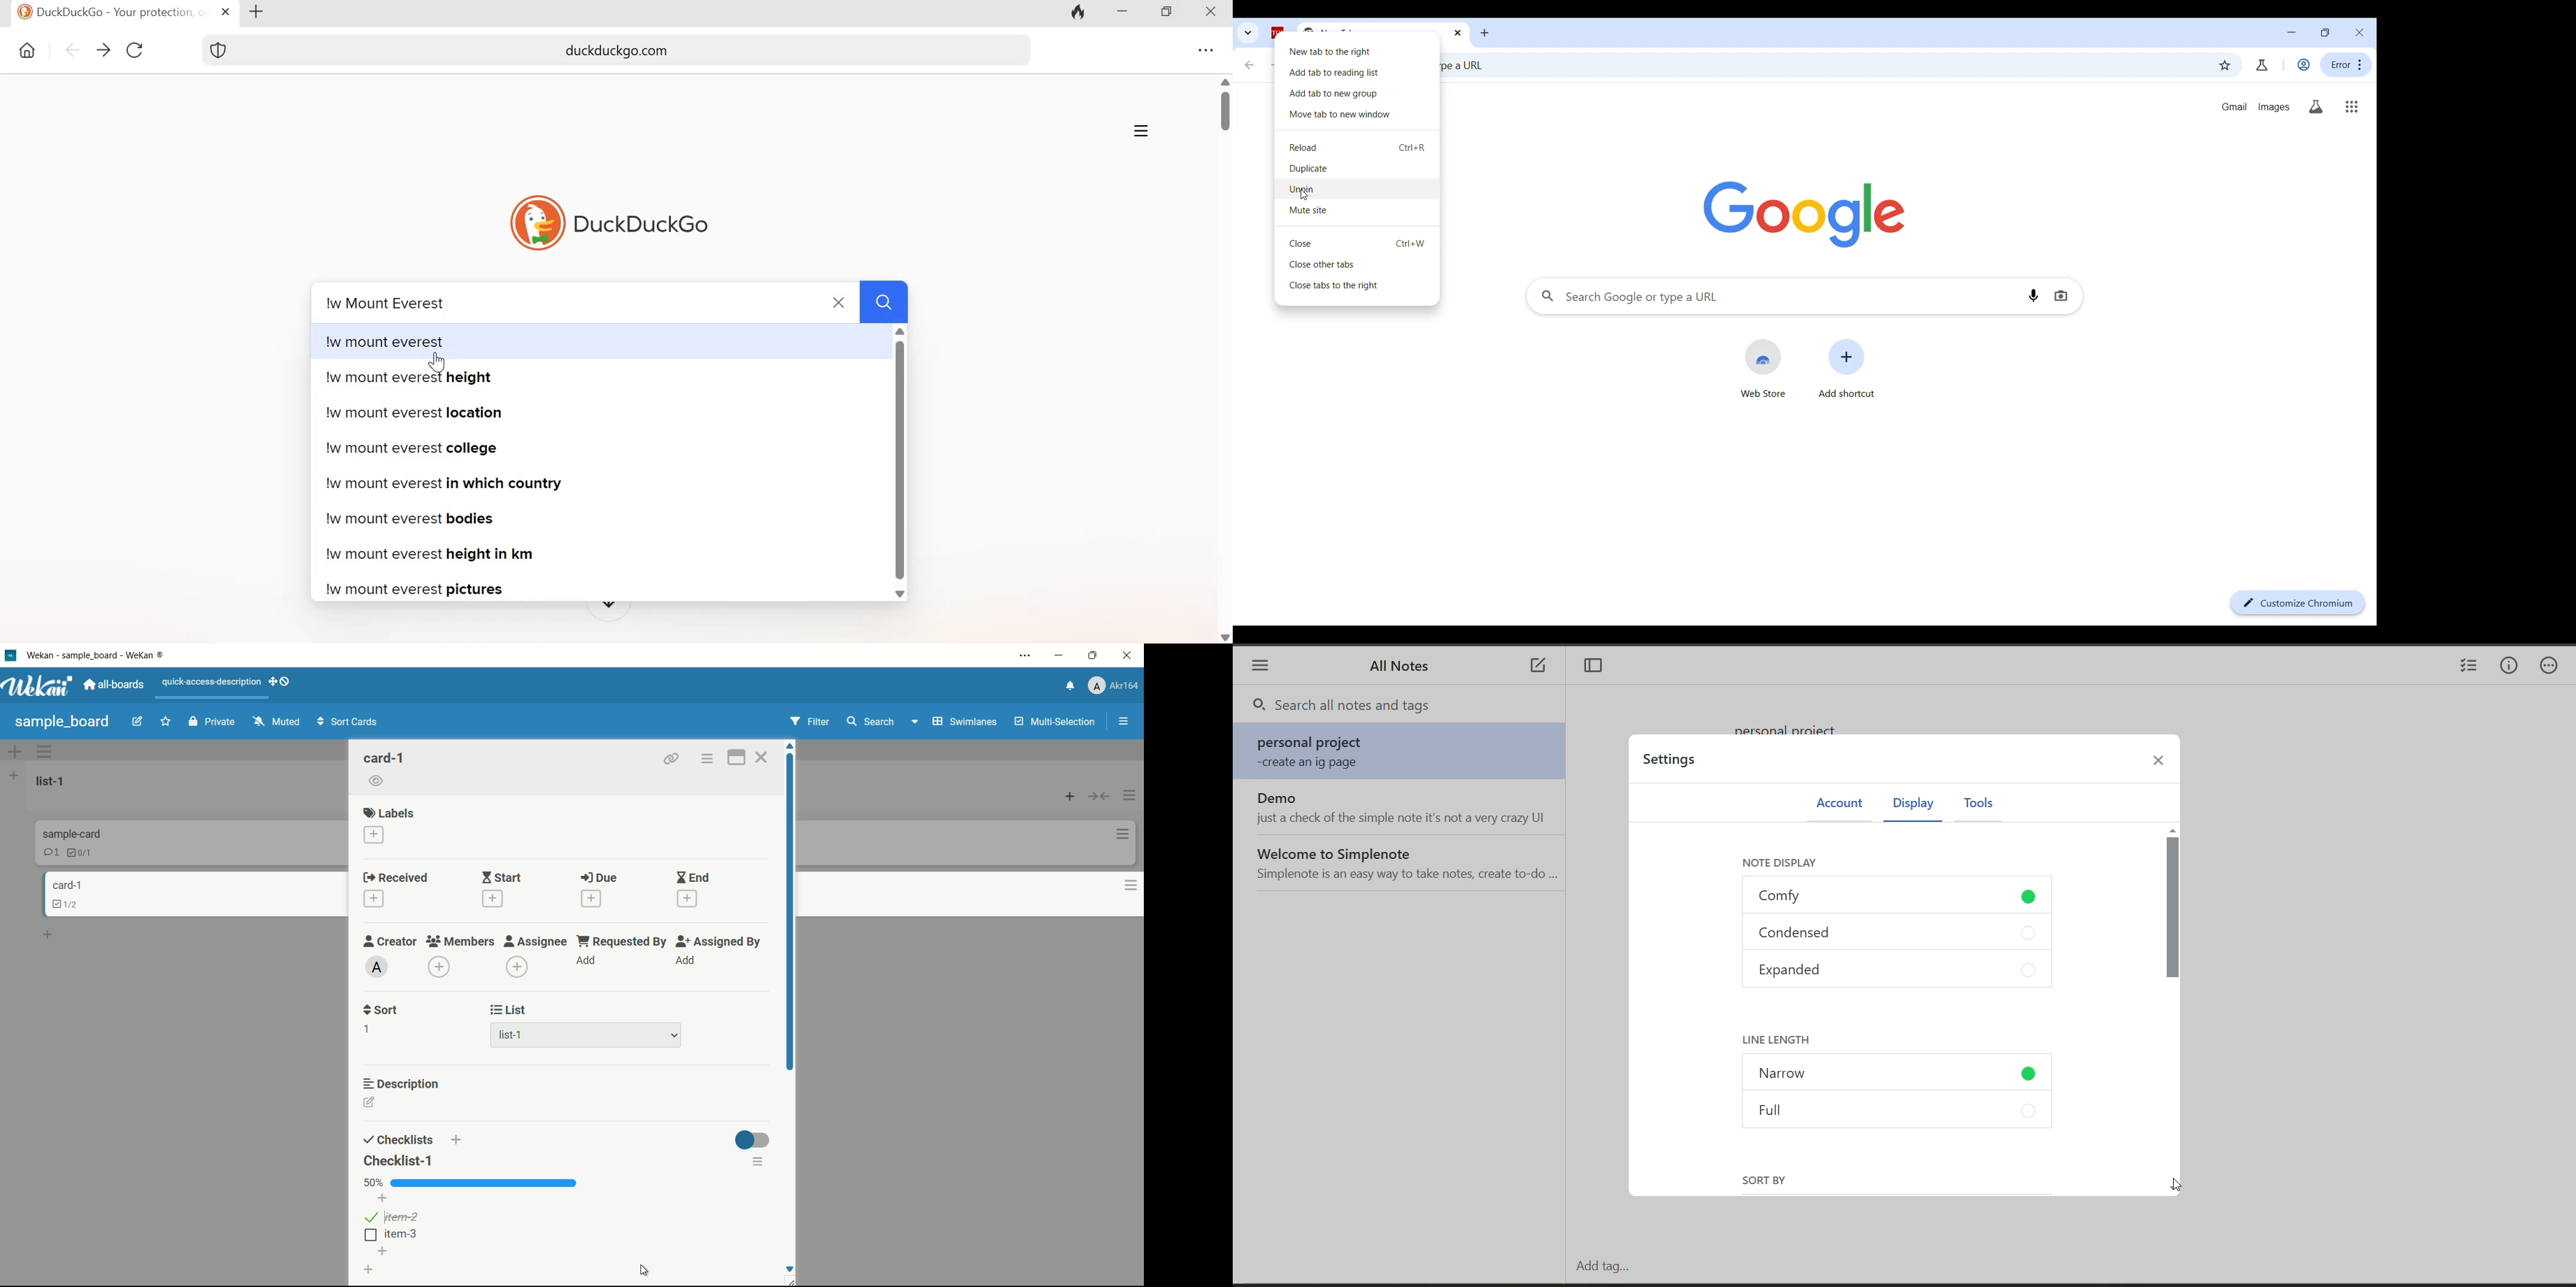 This screenshot has height=1288, width=2576. I want to click on Add new tab, so click(1485, 33).